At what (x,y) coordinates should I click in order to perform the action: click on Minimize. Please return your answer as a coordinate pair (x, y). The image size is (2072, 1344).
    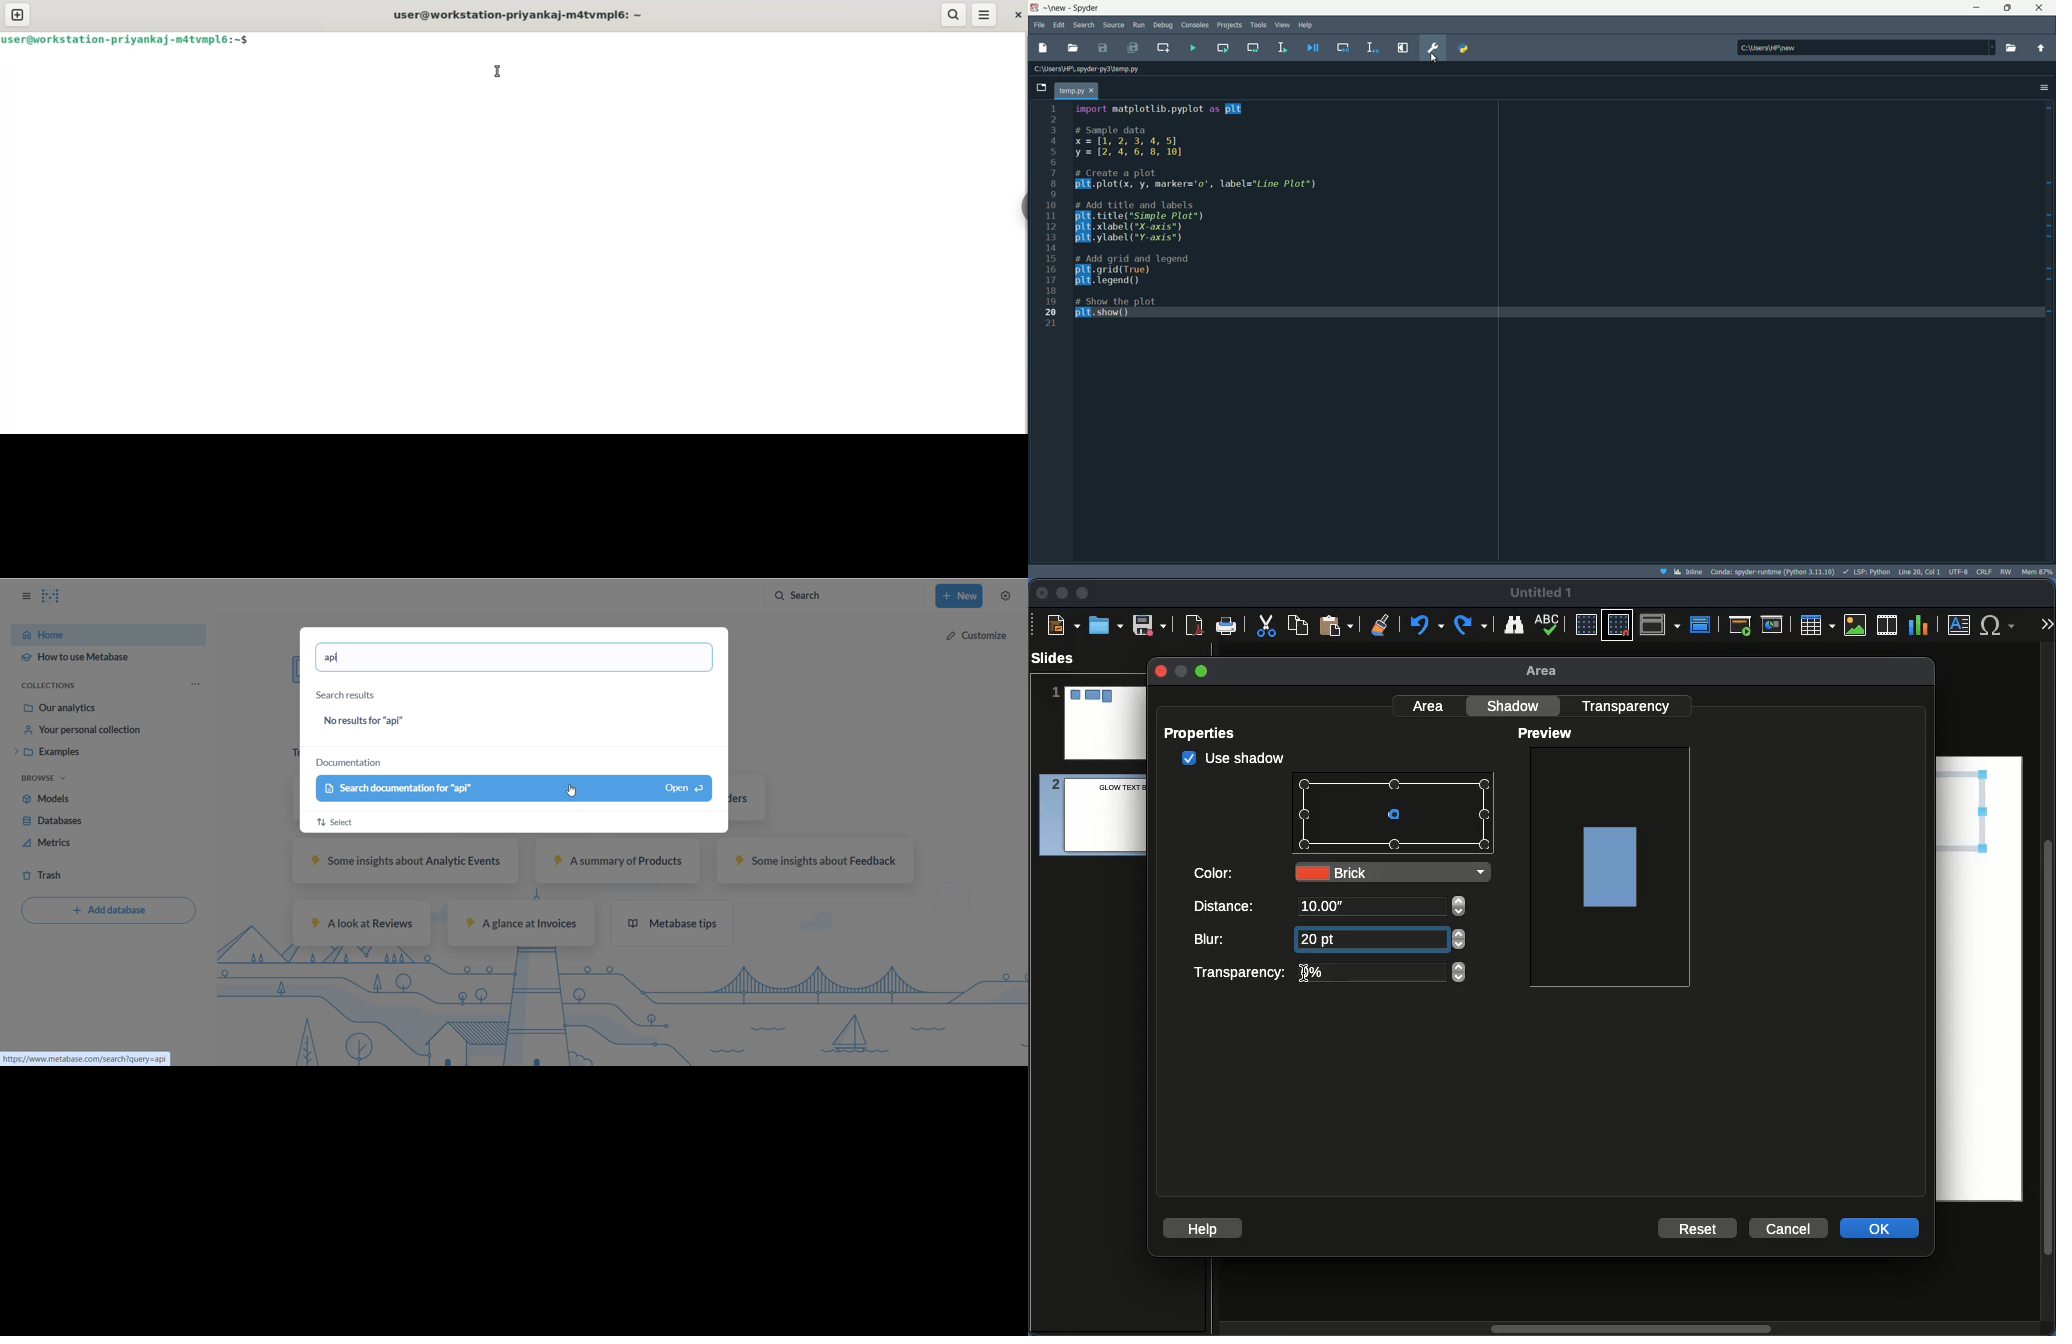
    Looking at the image, I should click on (1061, 592).